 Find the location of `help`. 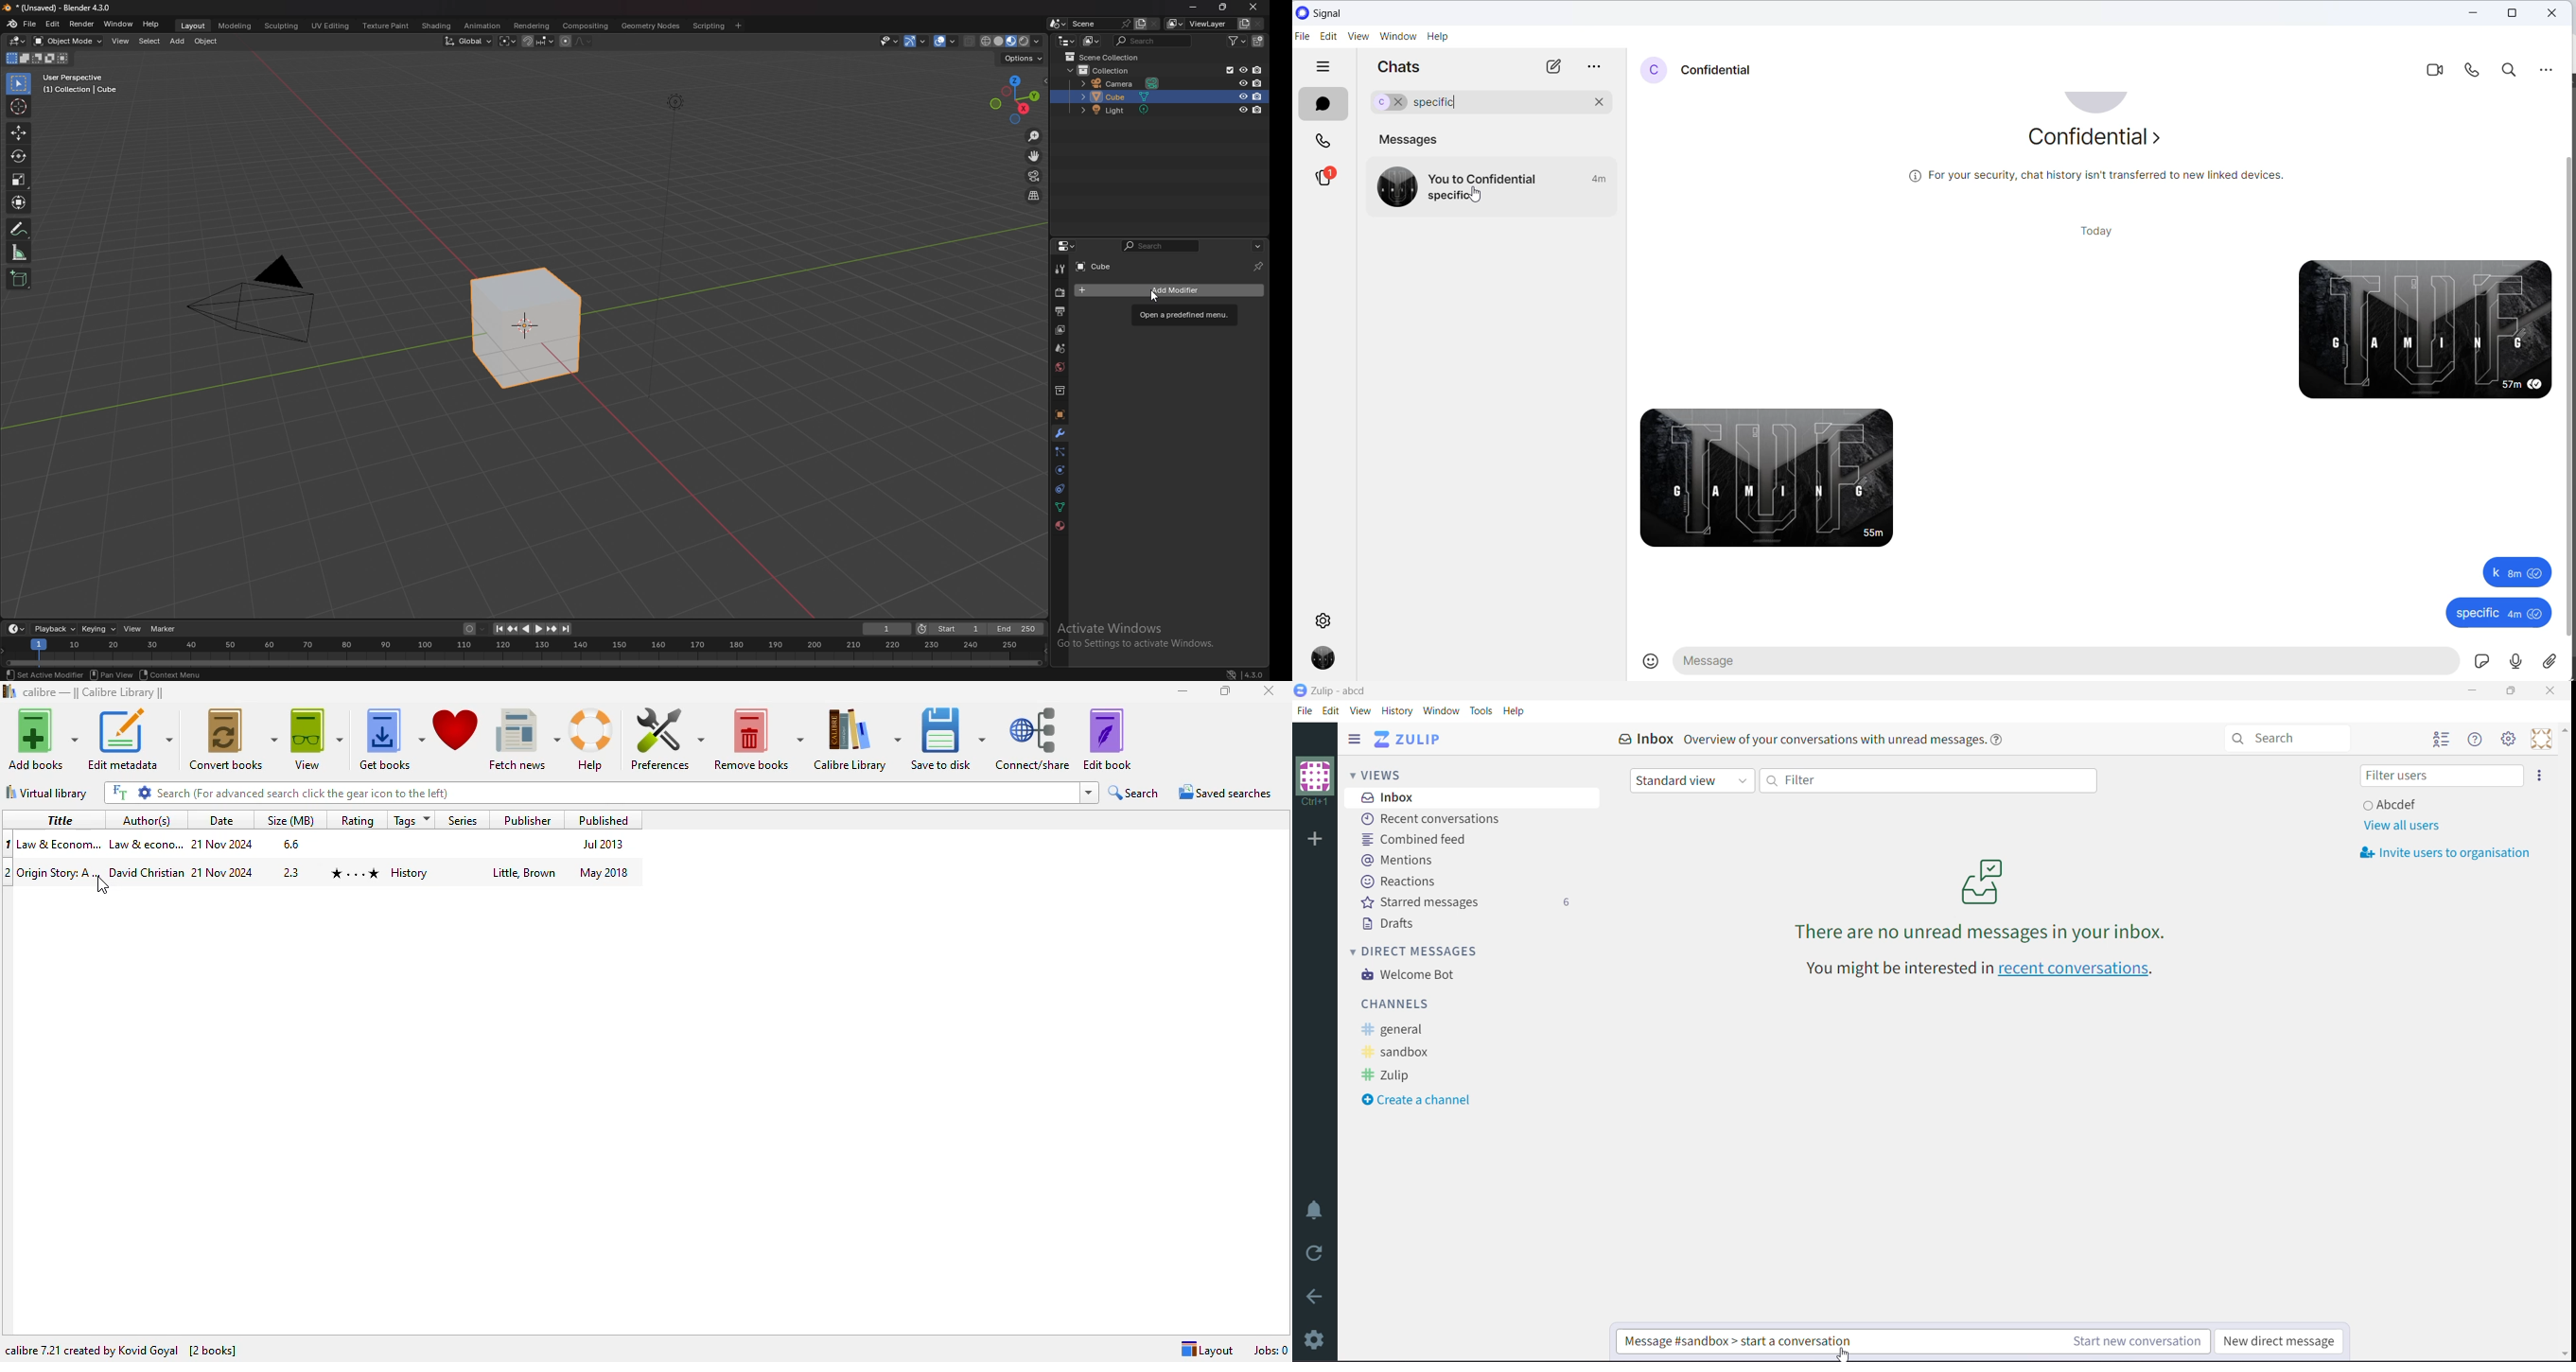

help is located at coordinates (1439, 38).